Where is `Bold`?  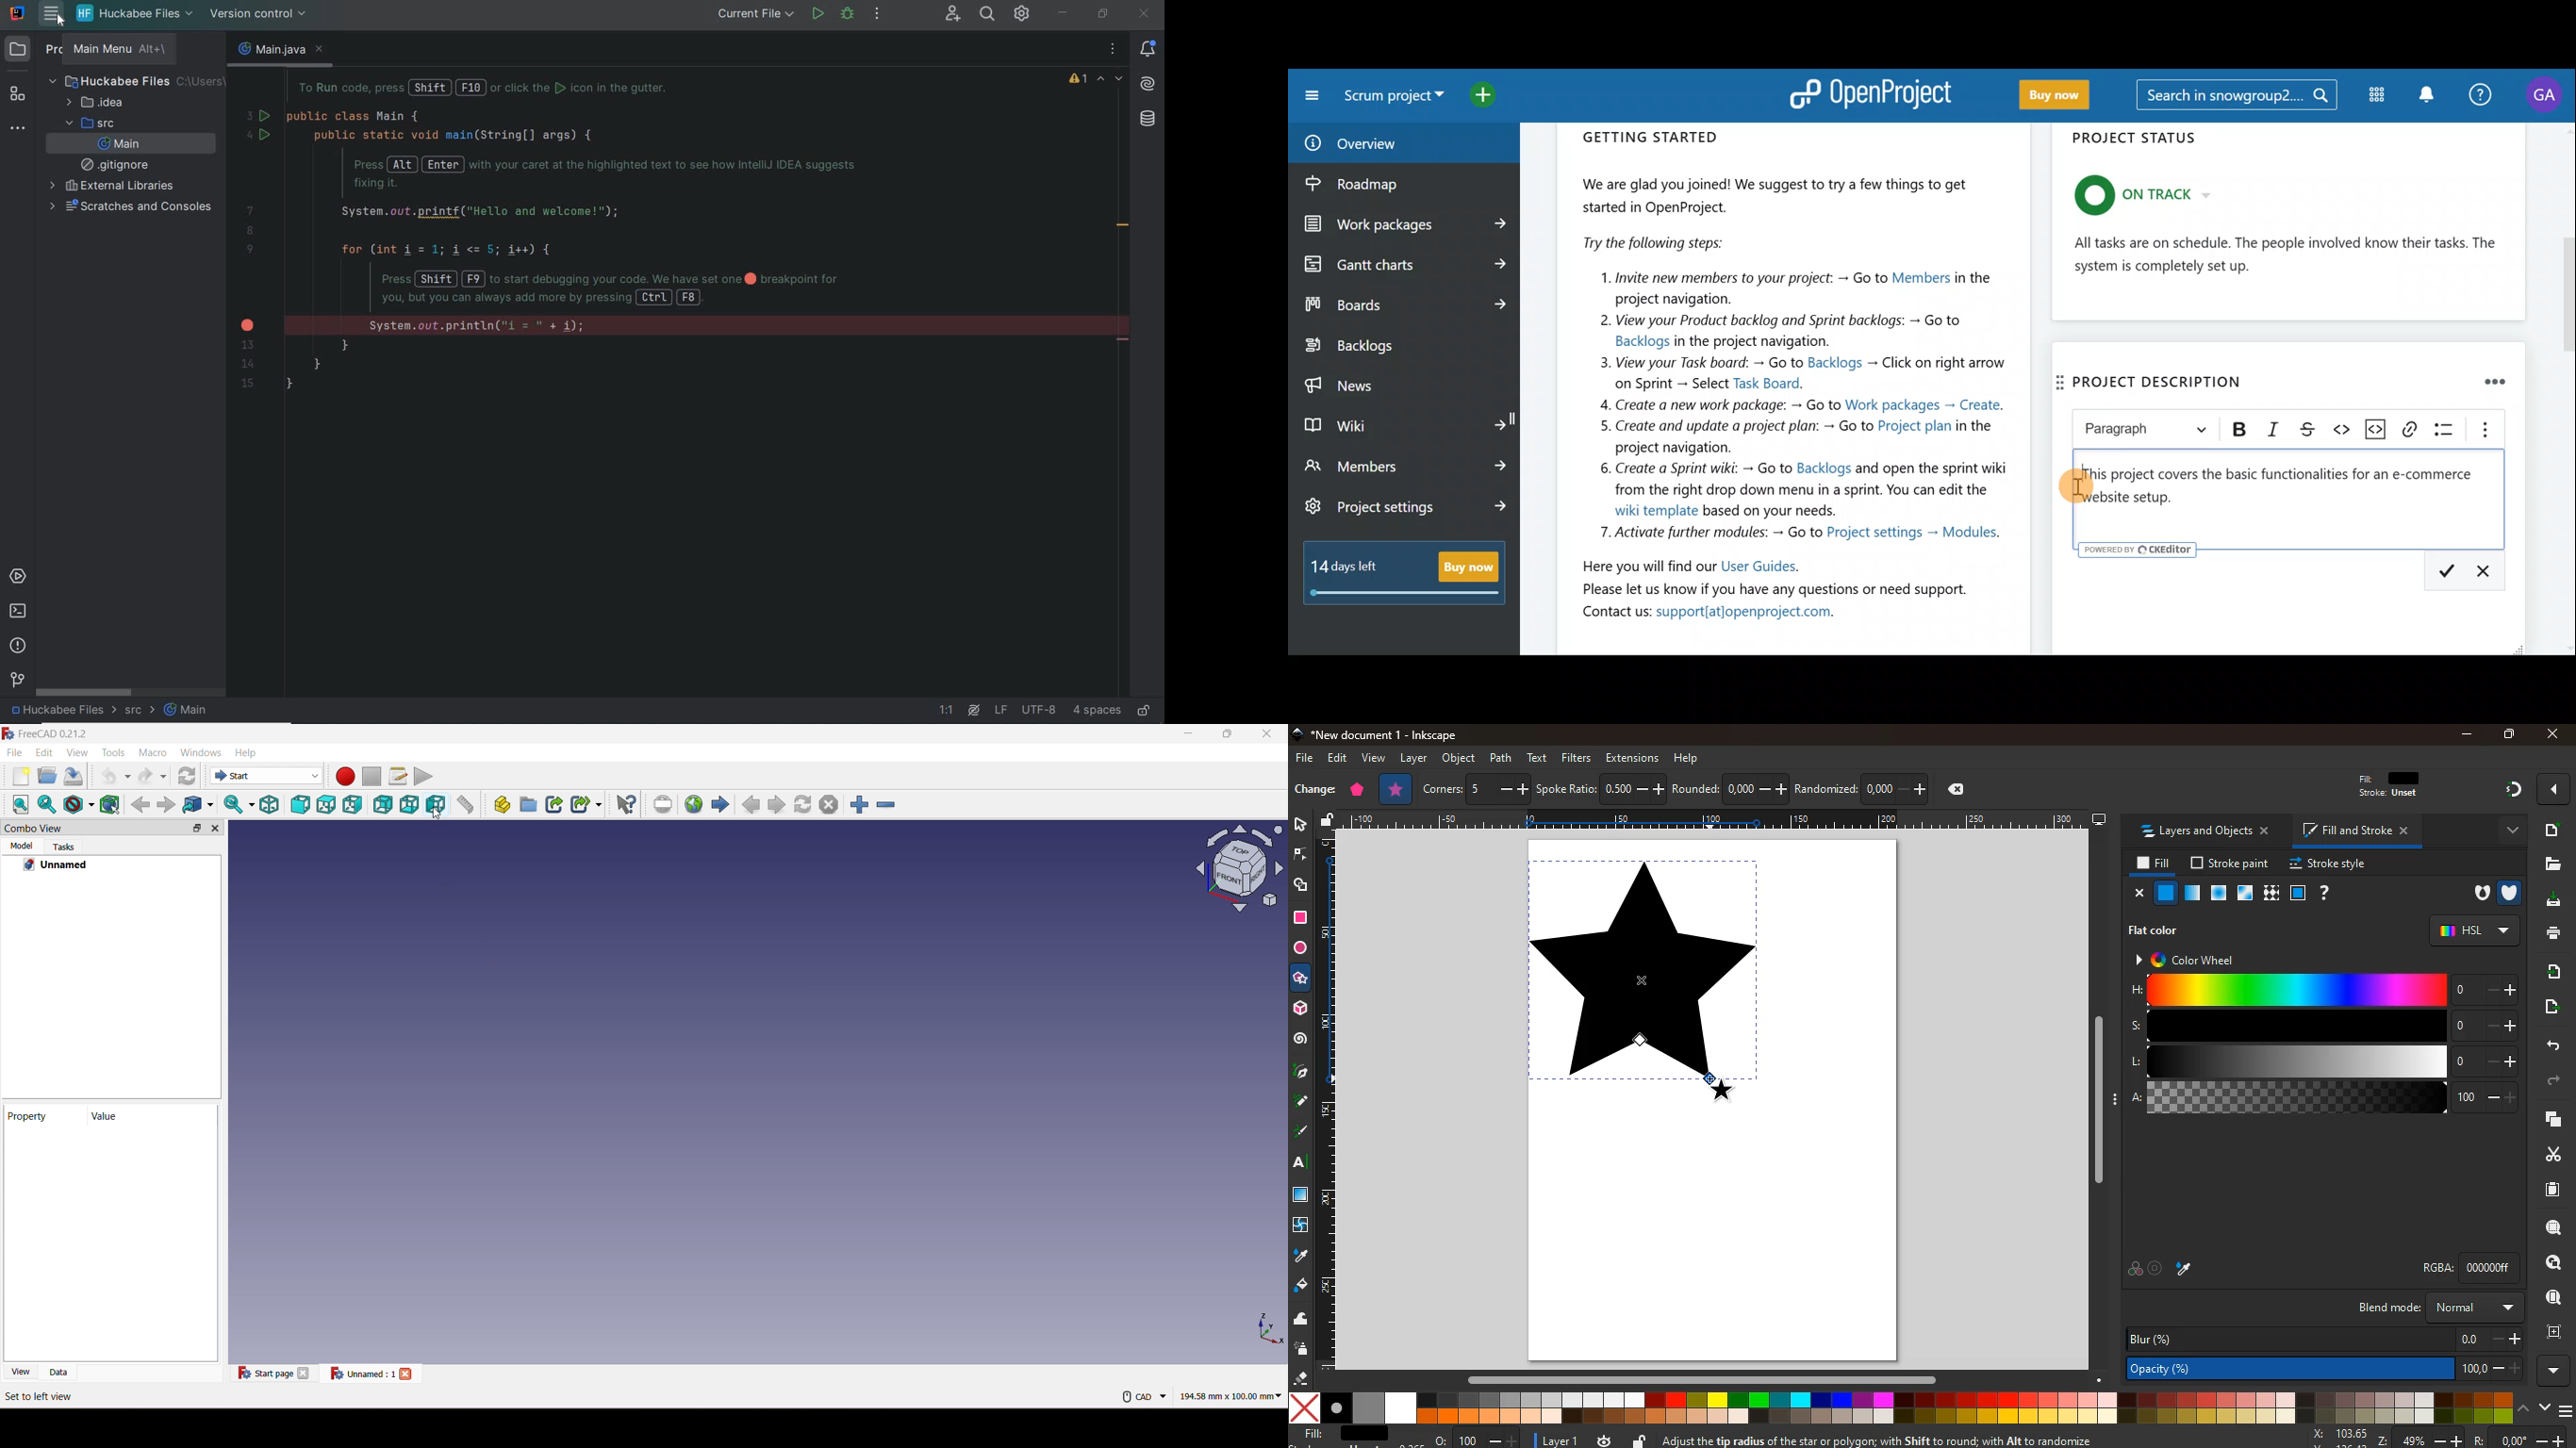
Bold is located at coordinates (2241, 430).